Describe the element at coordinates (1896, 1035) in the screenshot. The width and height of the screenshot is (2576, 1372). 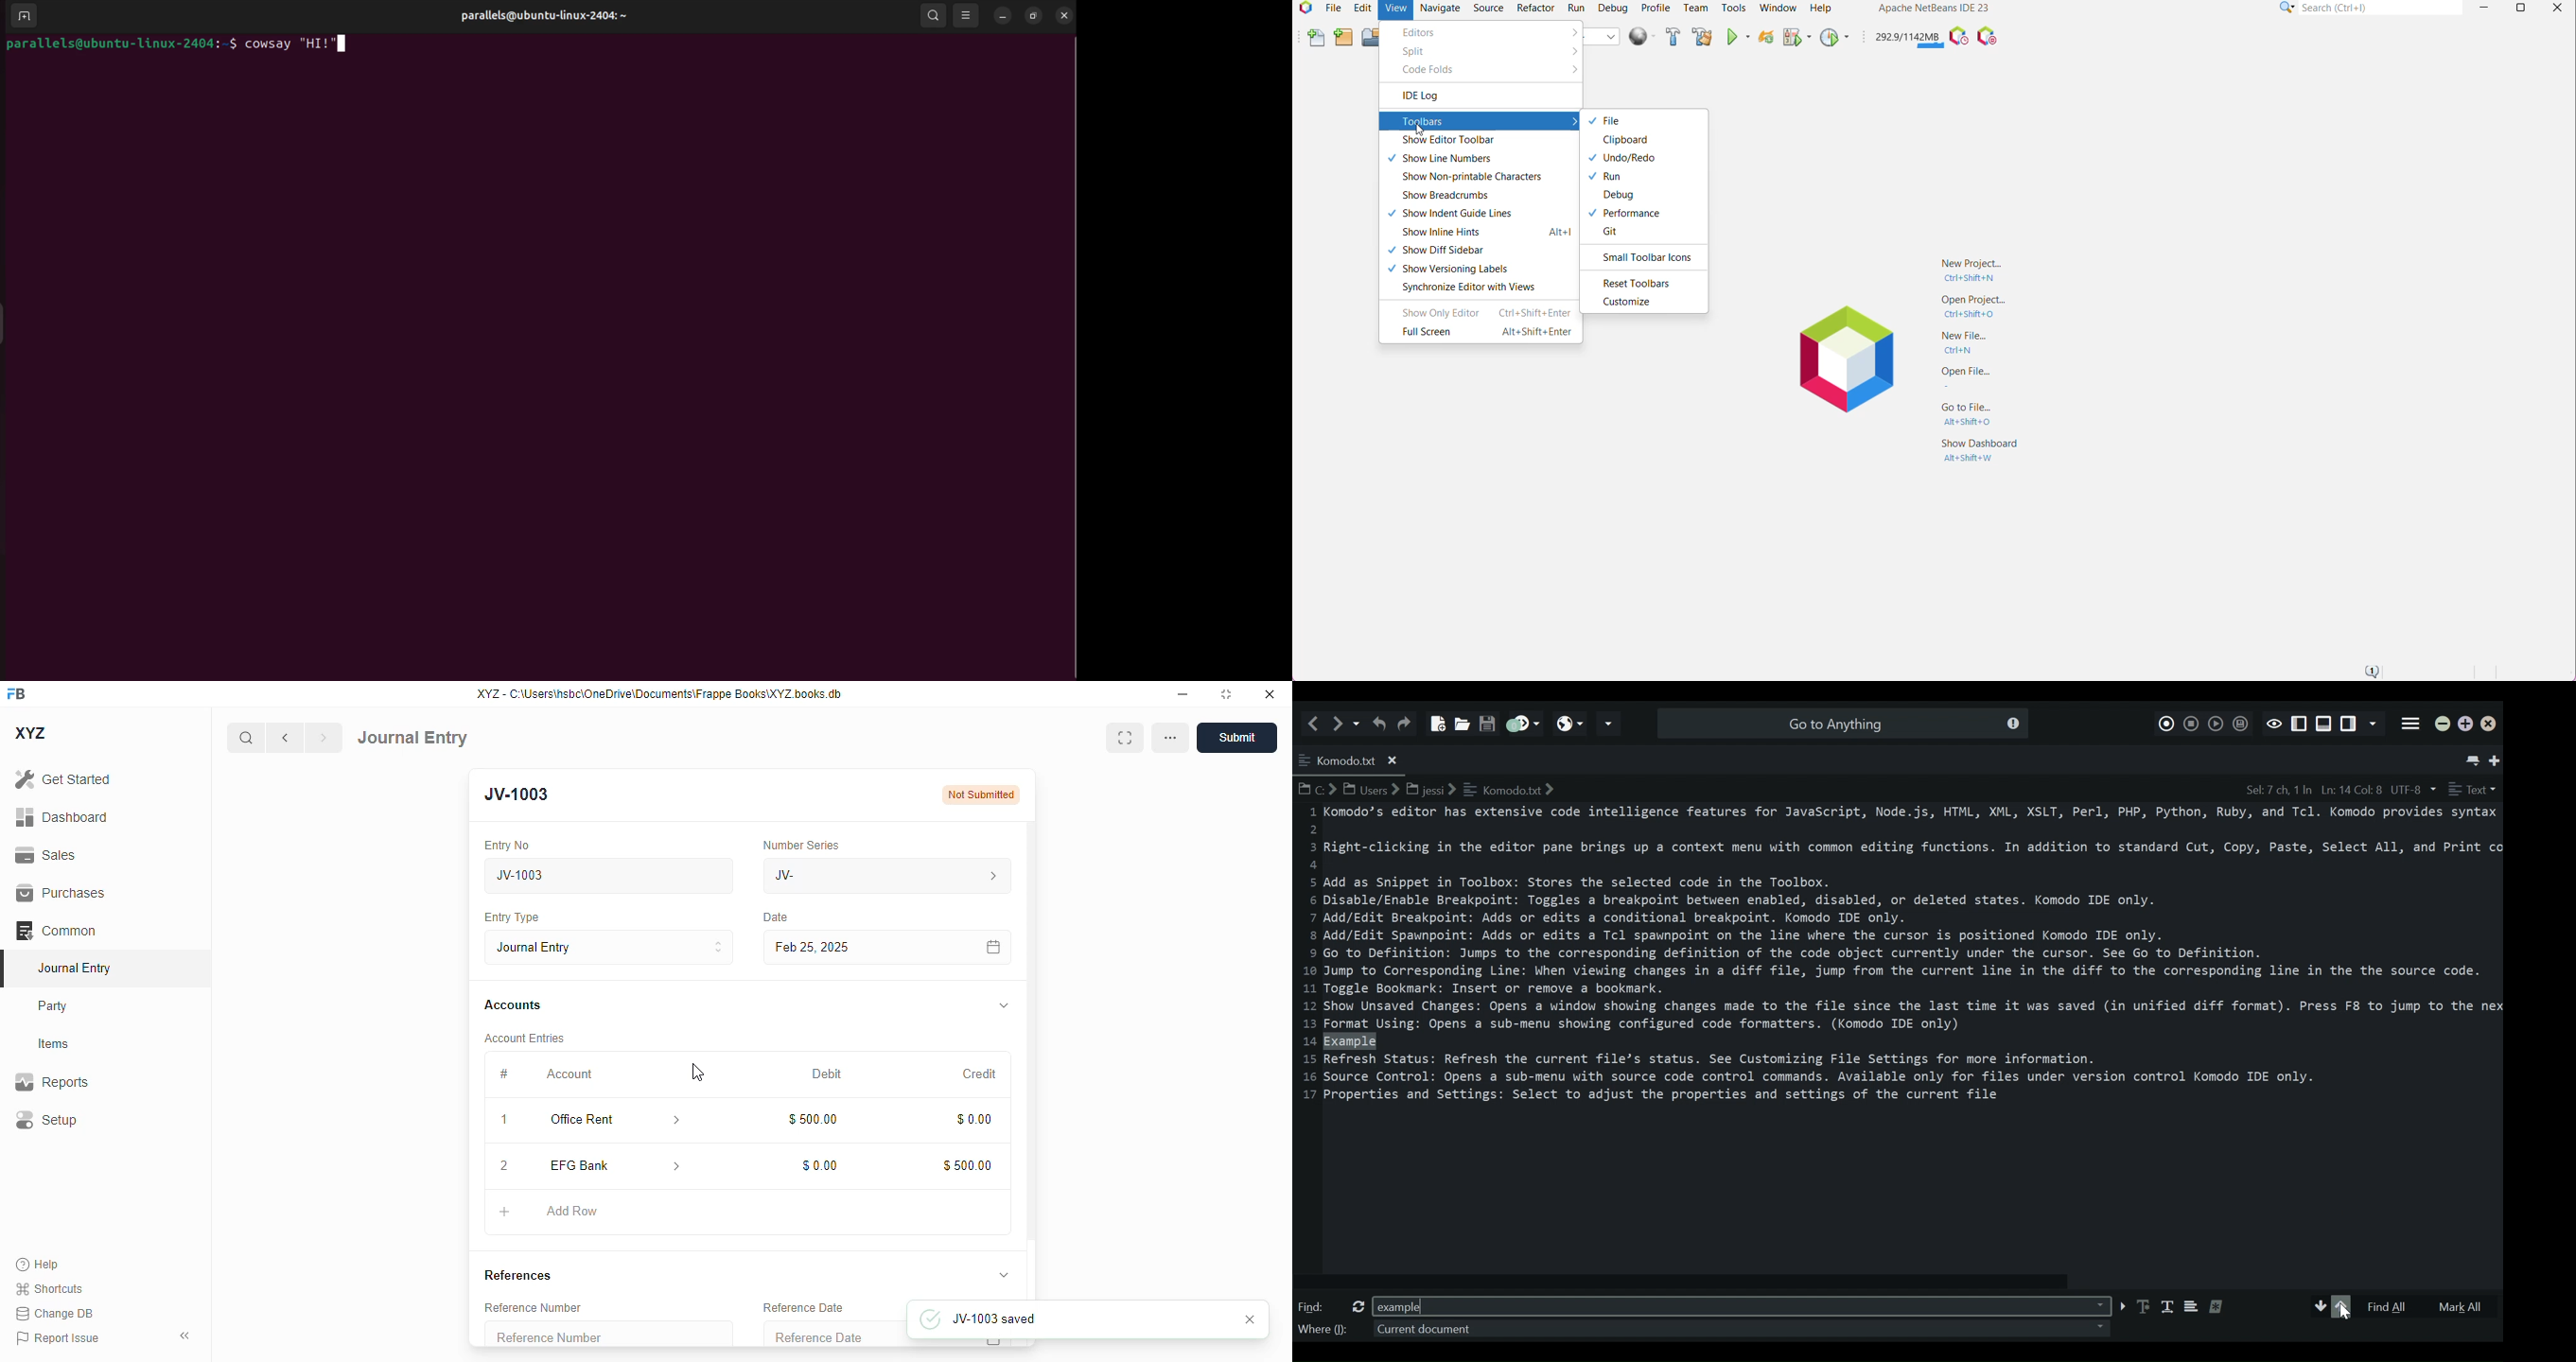
I see `Text Entry Pane ` at that location.